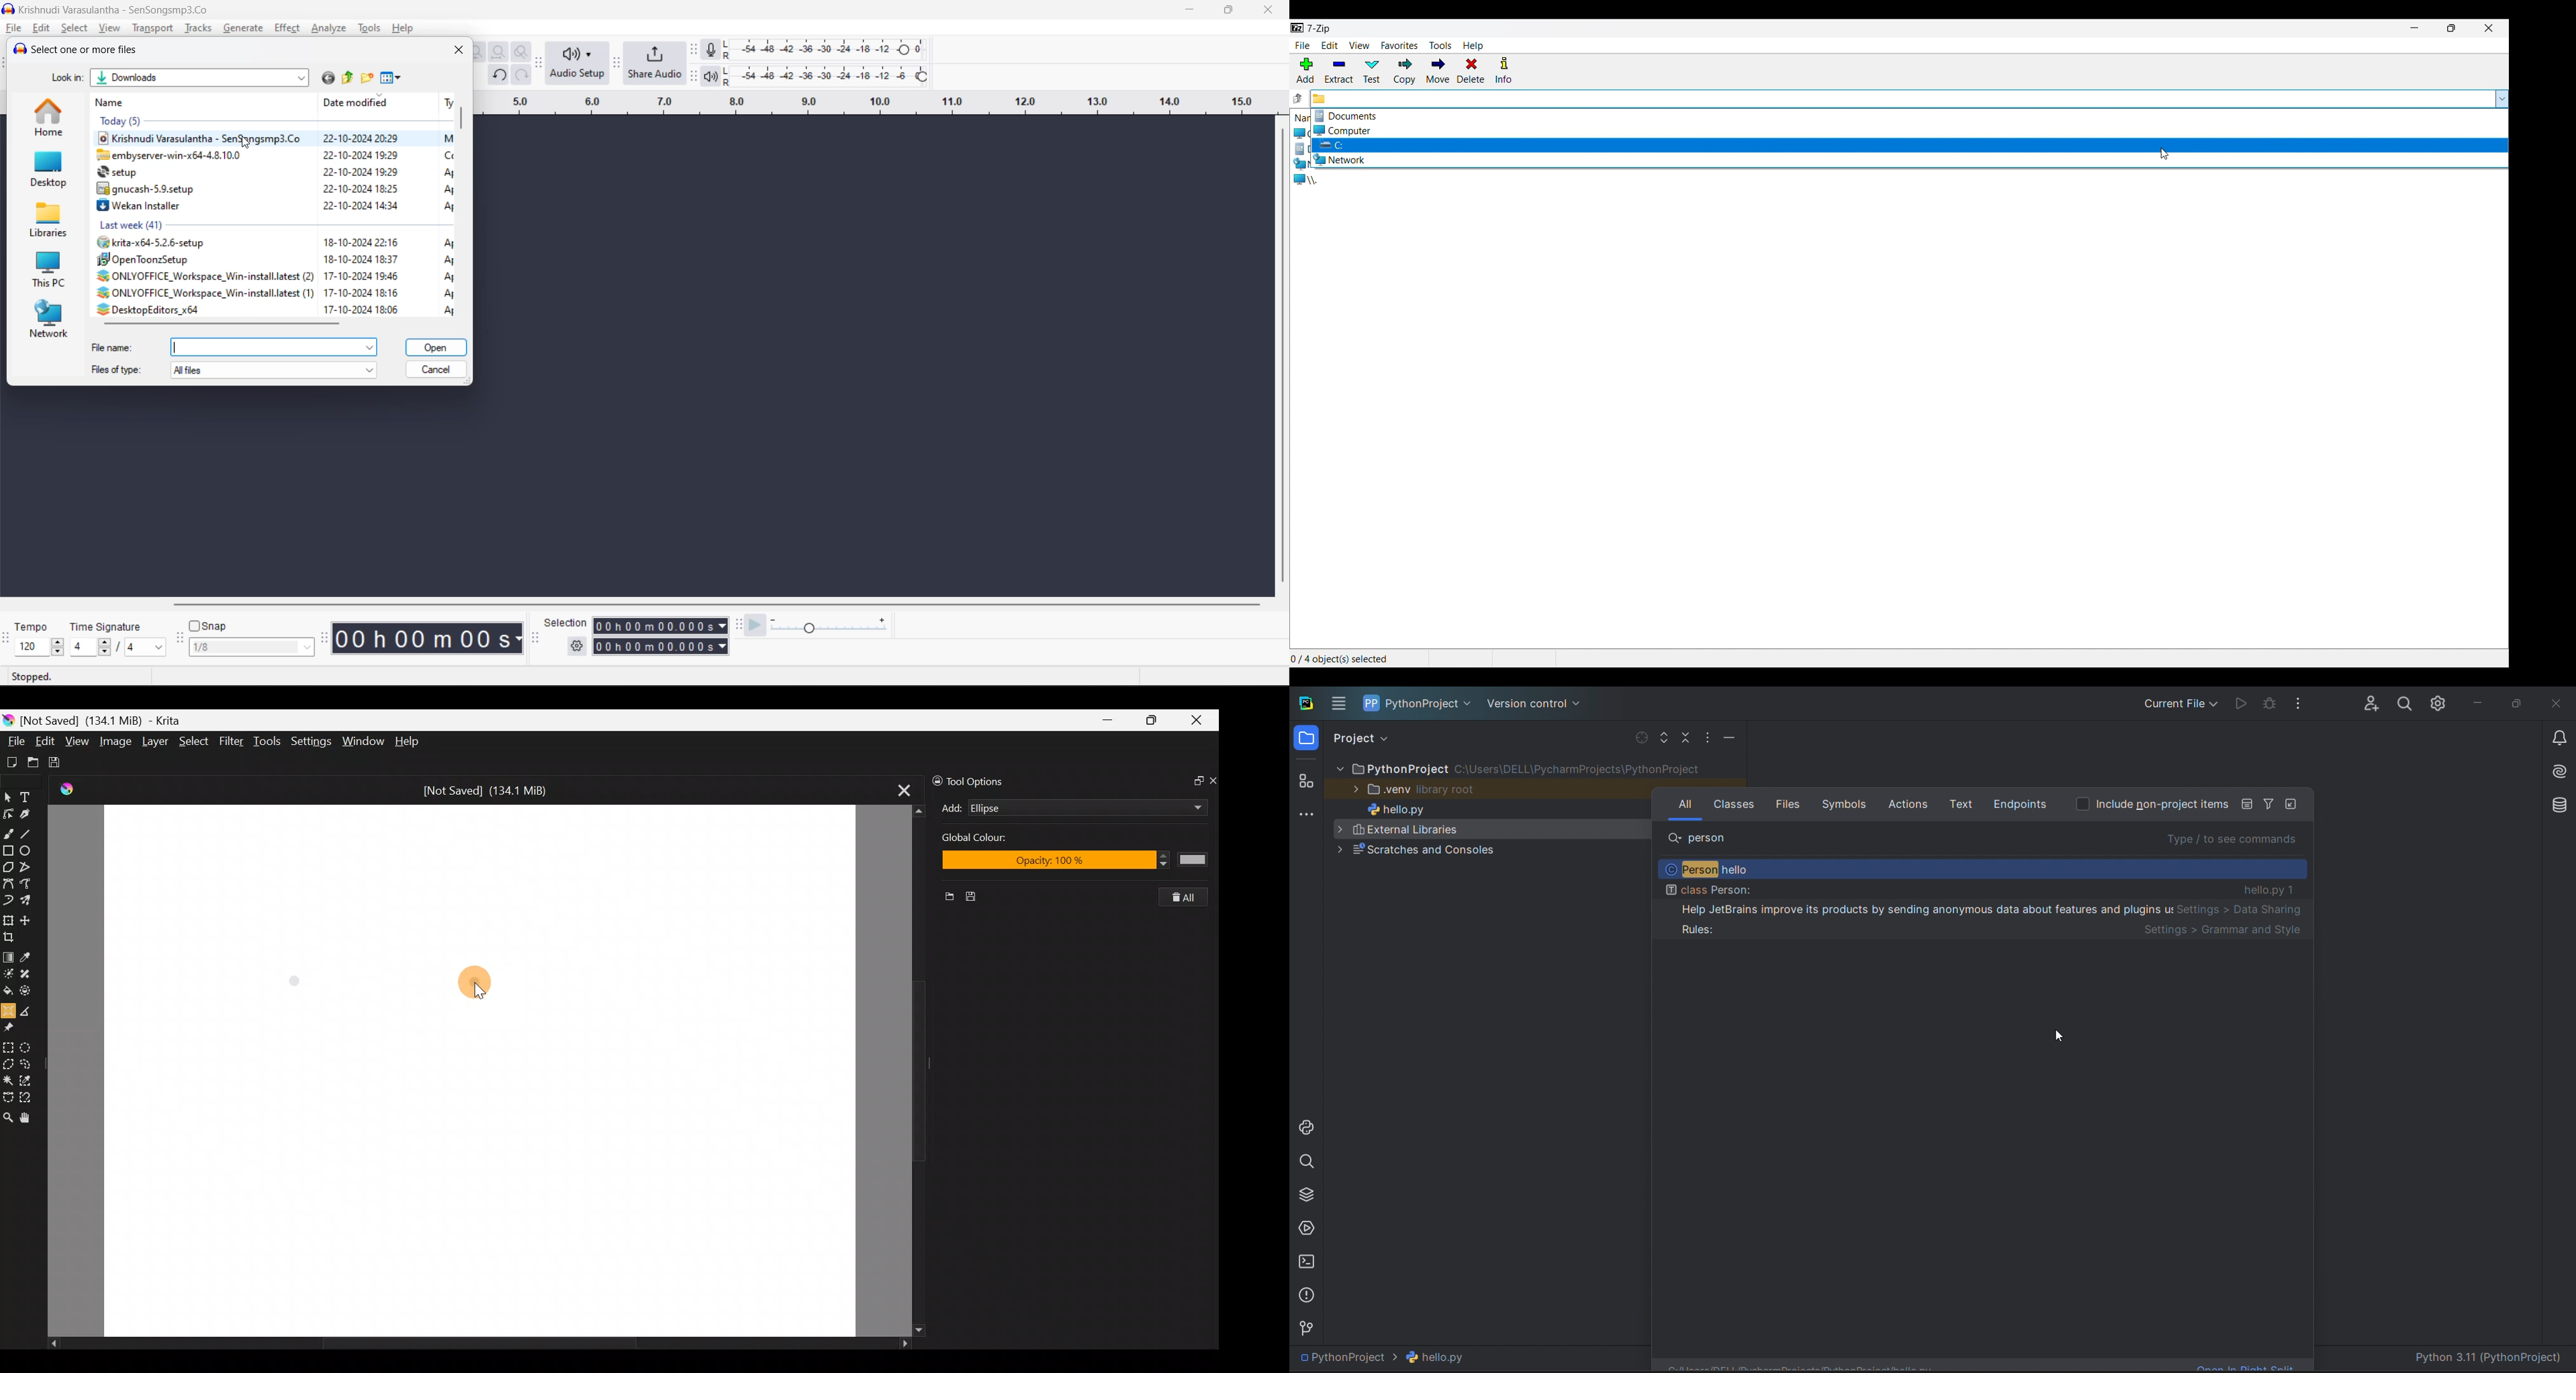 The width and height of the screenshot is (2576, 1400). What do you see at coordinates (12, 936) in the screenshot?
I see `Crop an image` at bounding box center [12, 936].